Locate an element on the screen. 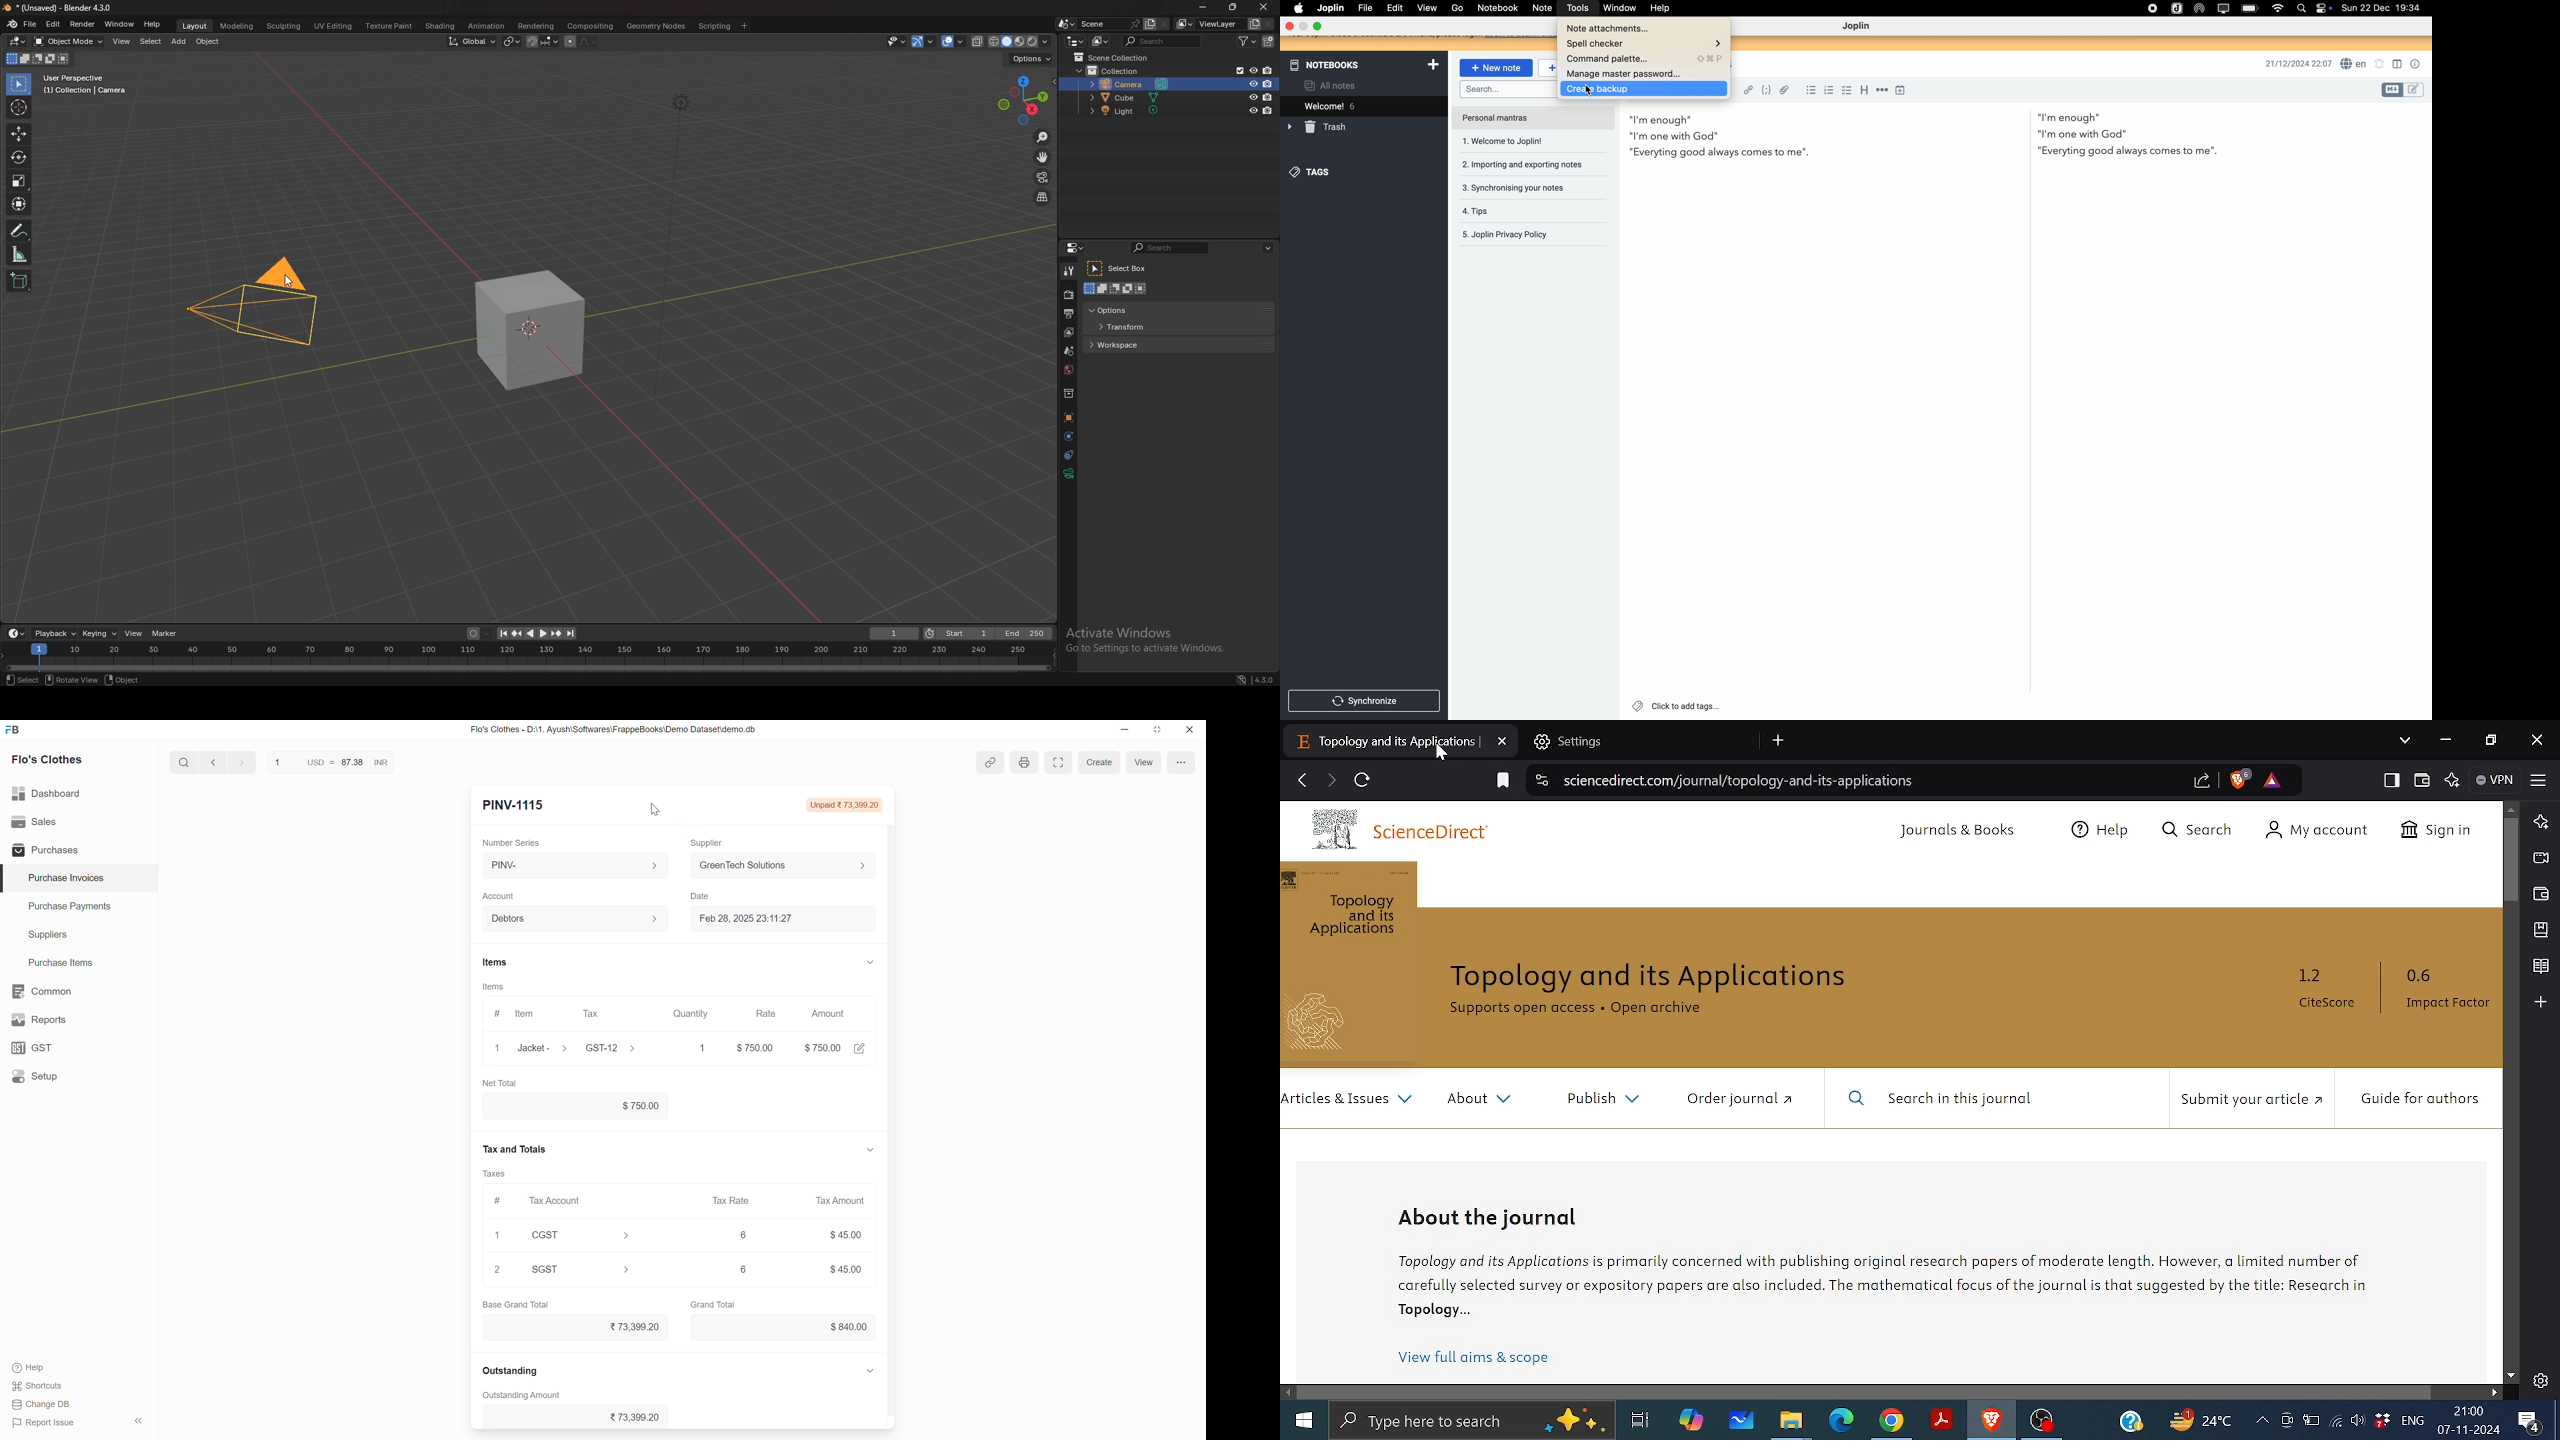 Image resolution: width=2576 pixels, height=1456 pixels. SGST is located at coordinates (546, 1269).